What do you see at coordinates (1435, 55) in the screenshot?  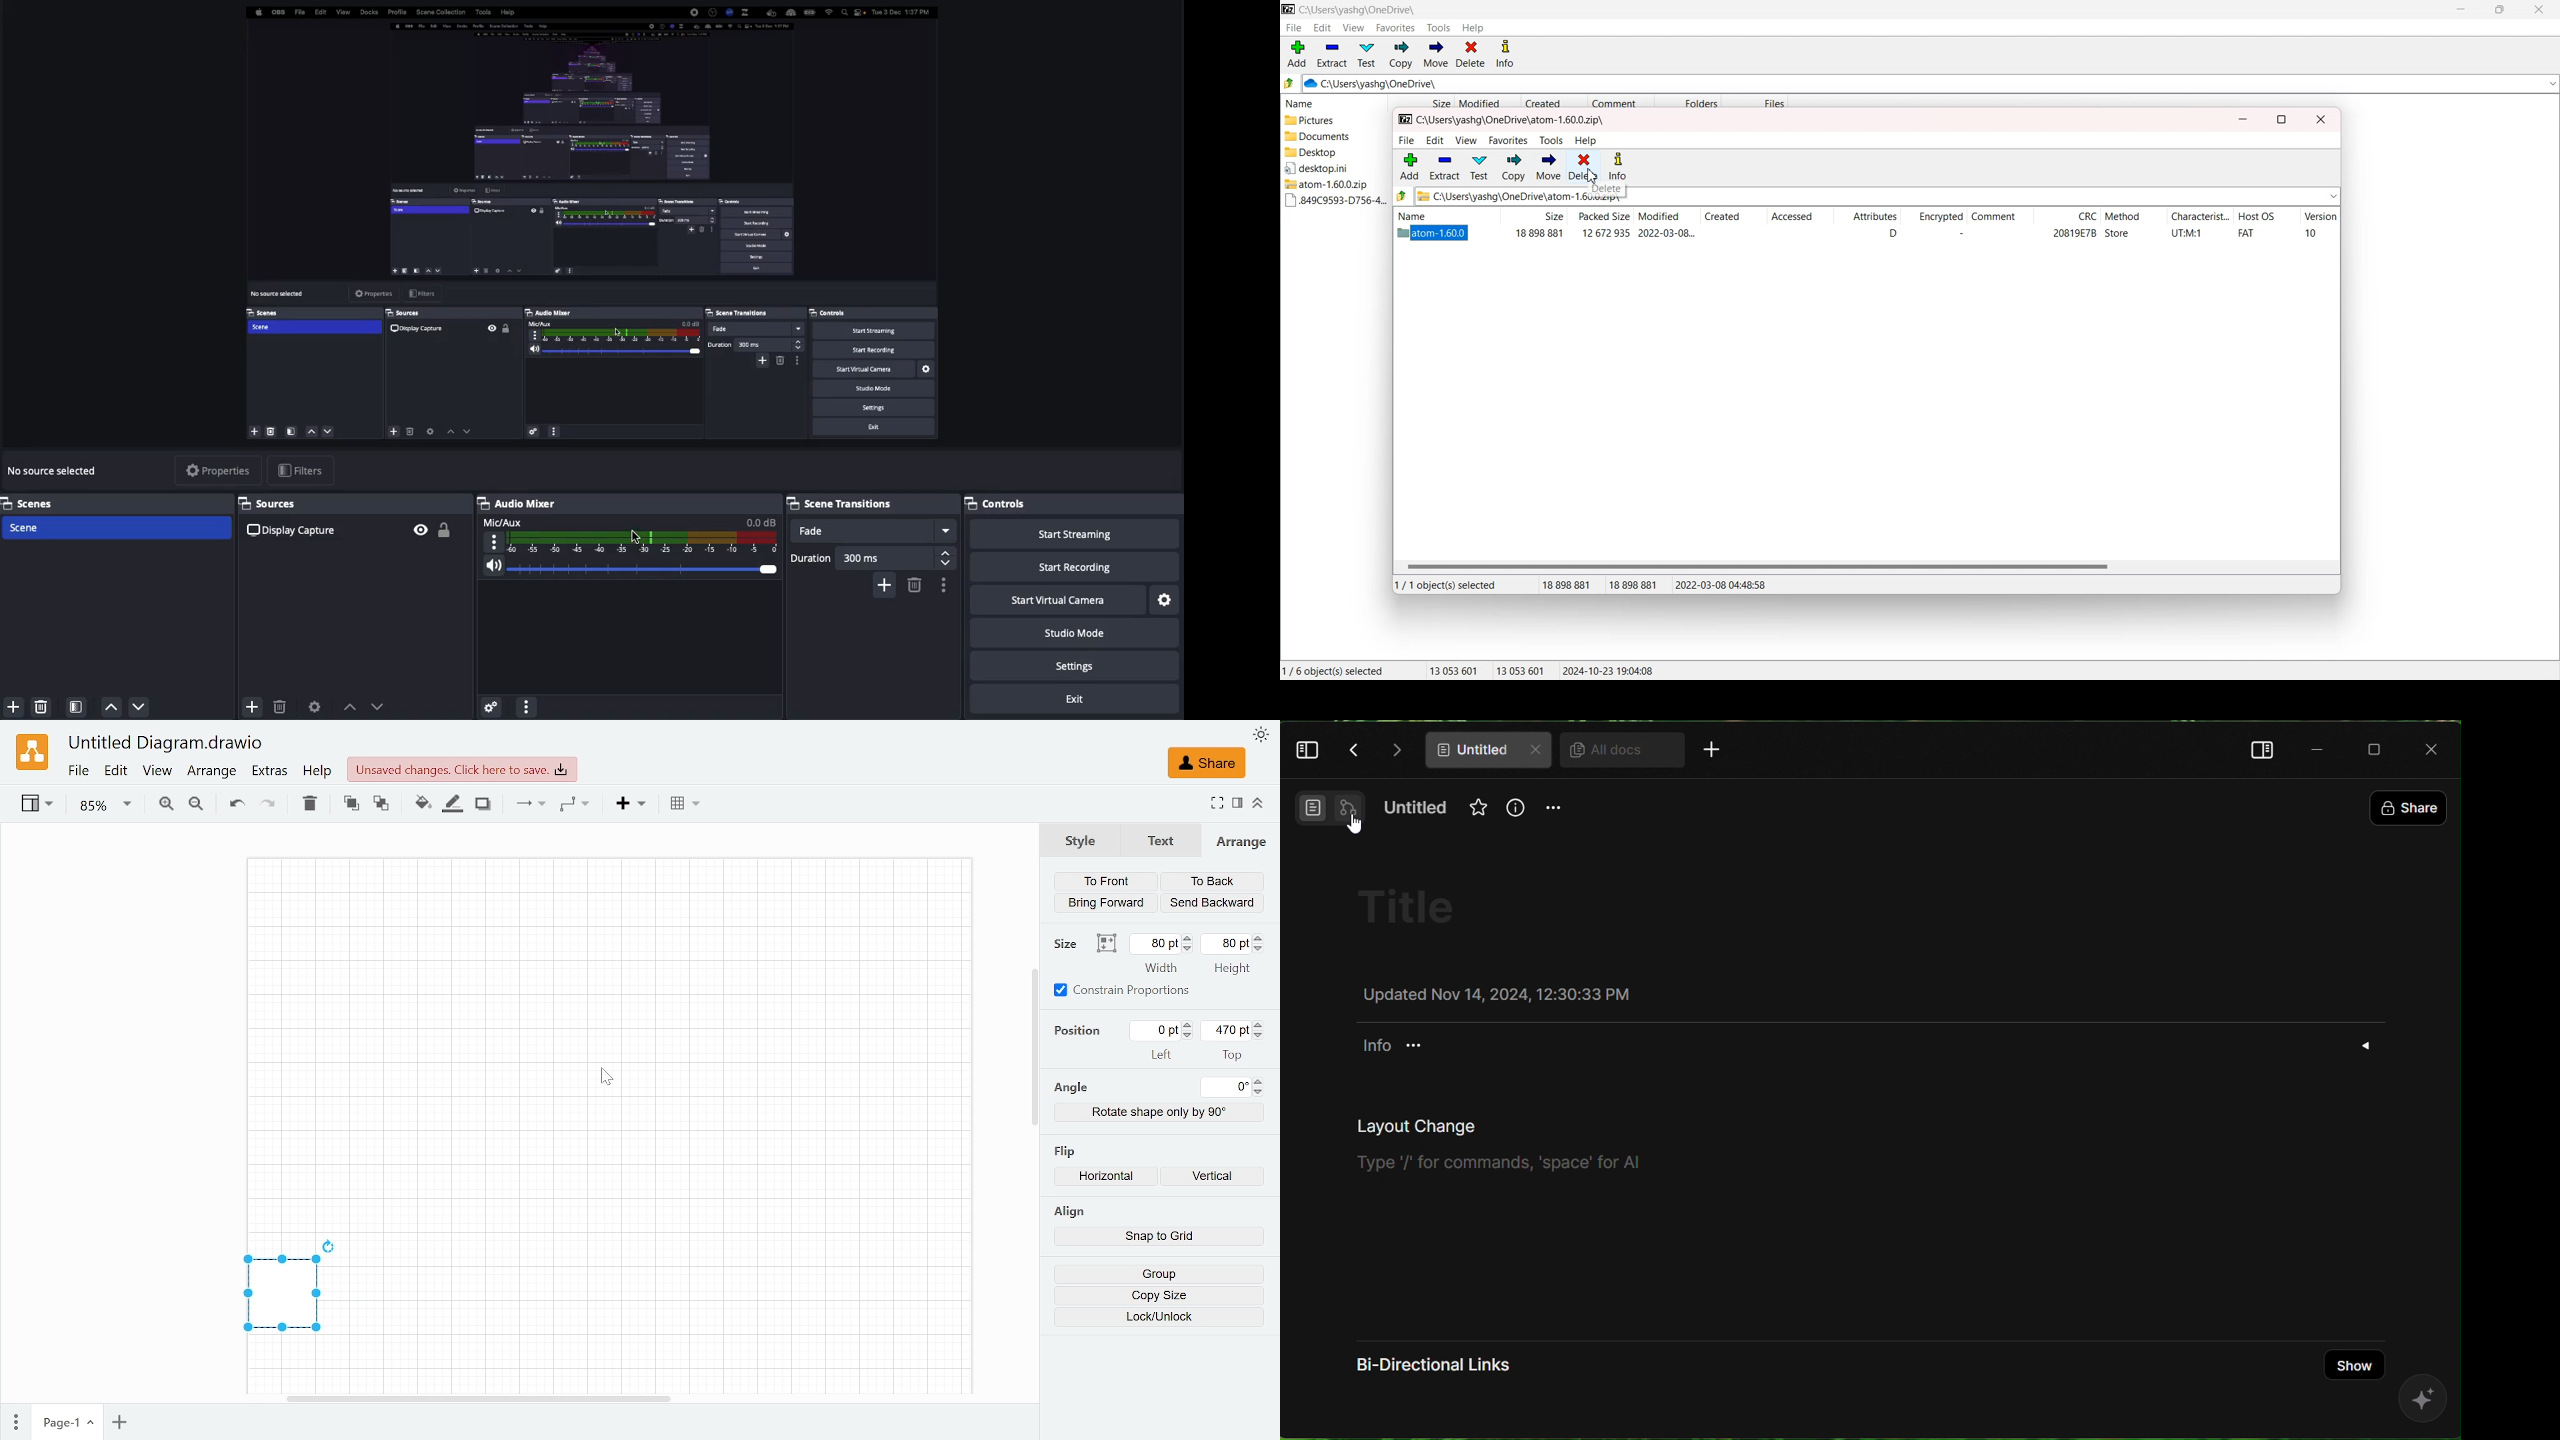 I see `Move` at bounding box center [1435, 55].